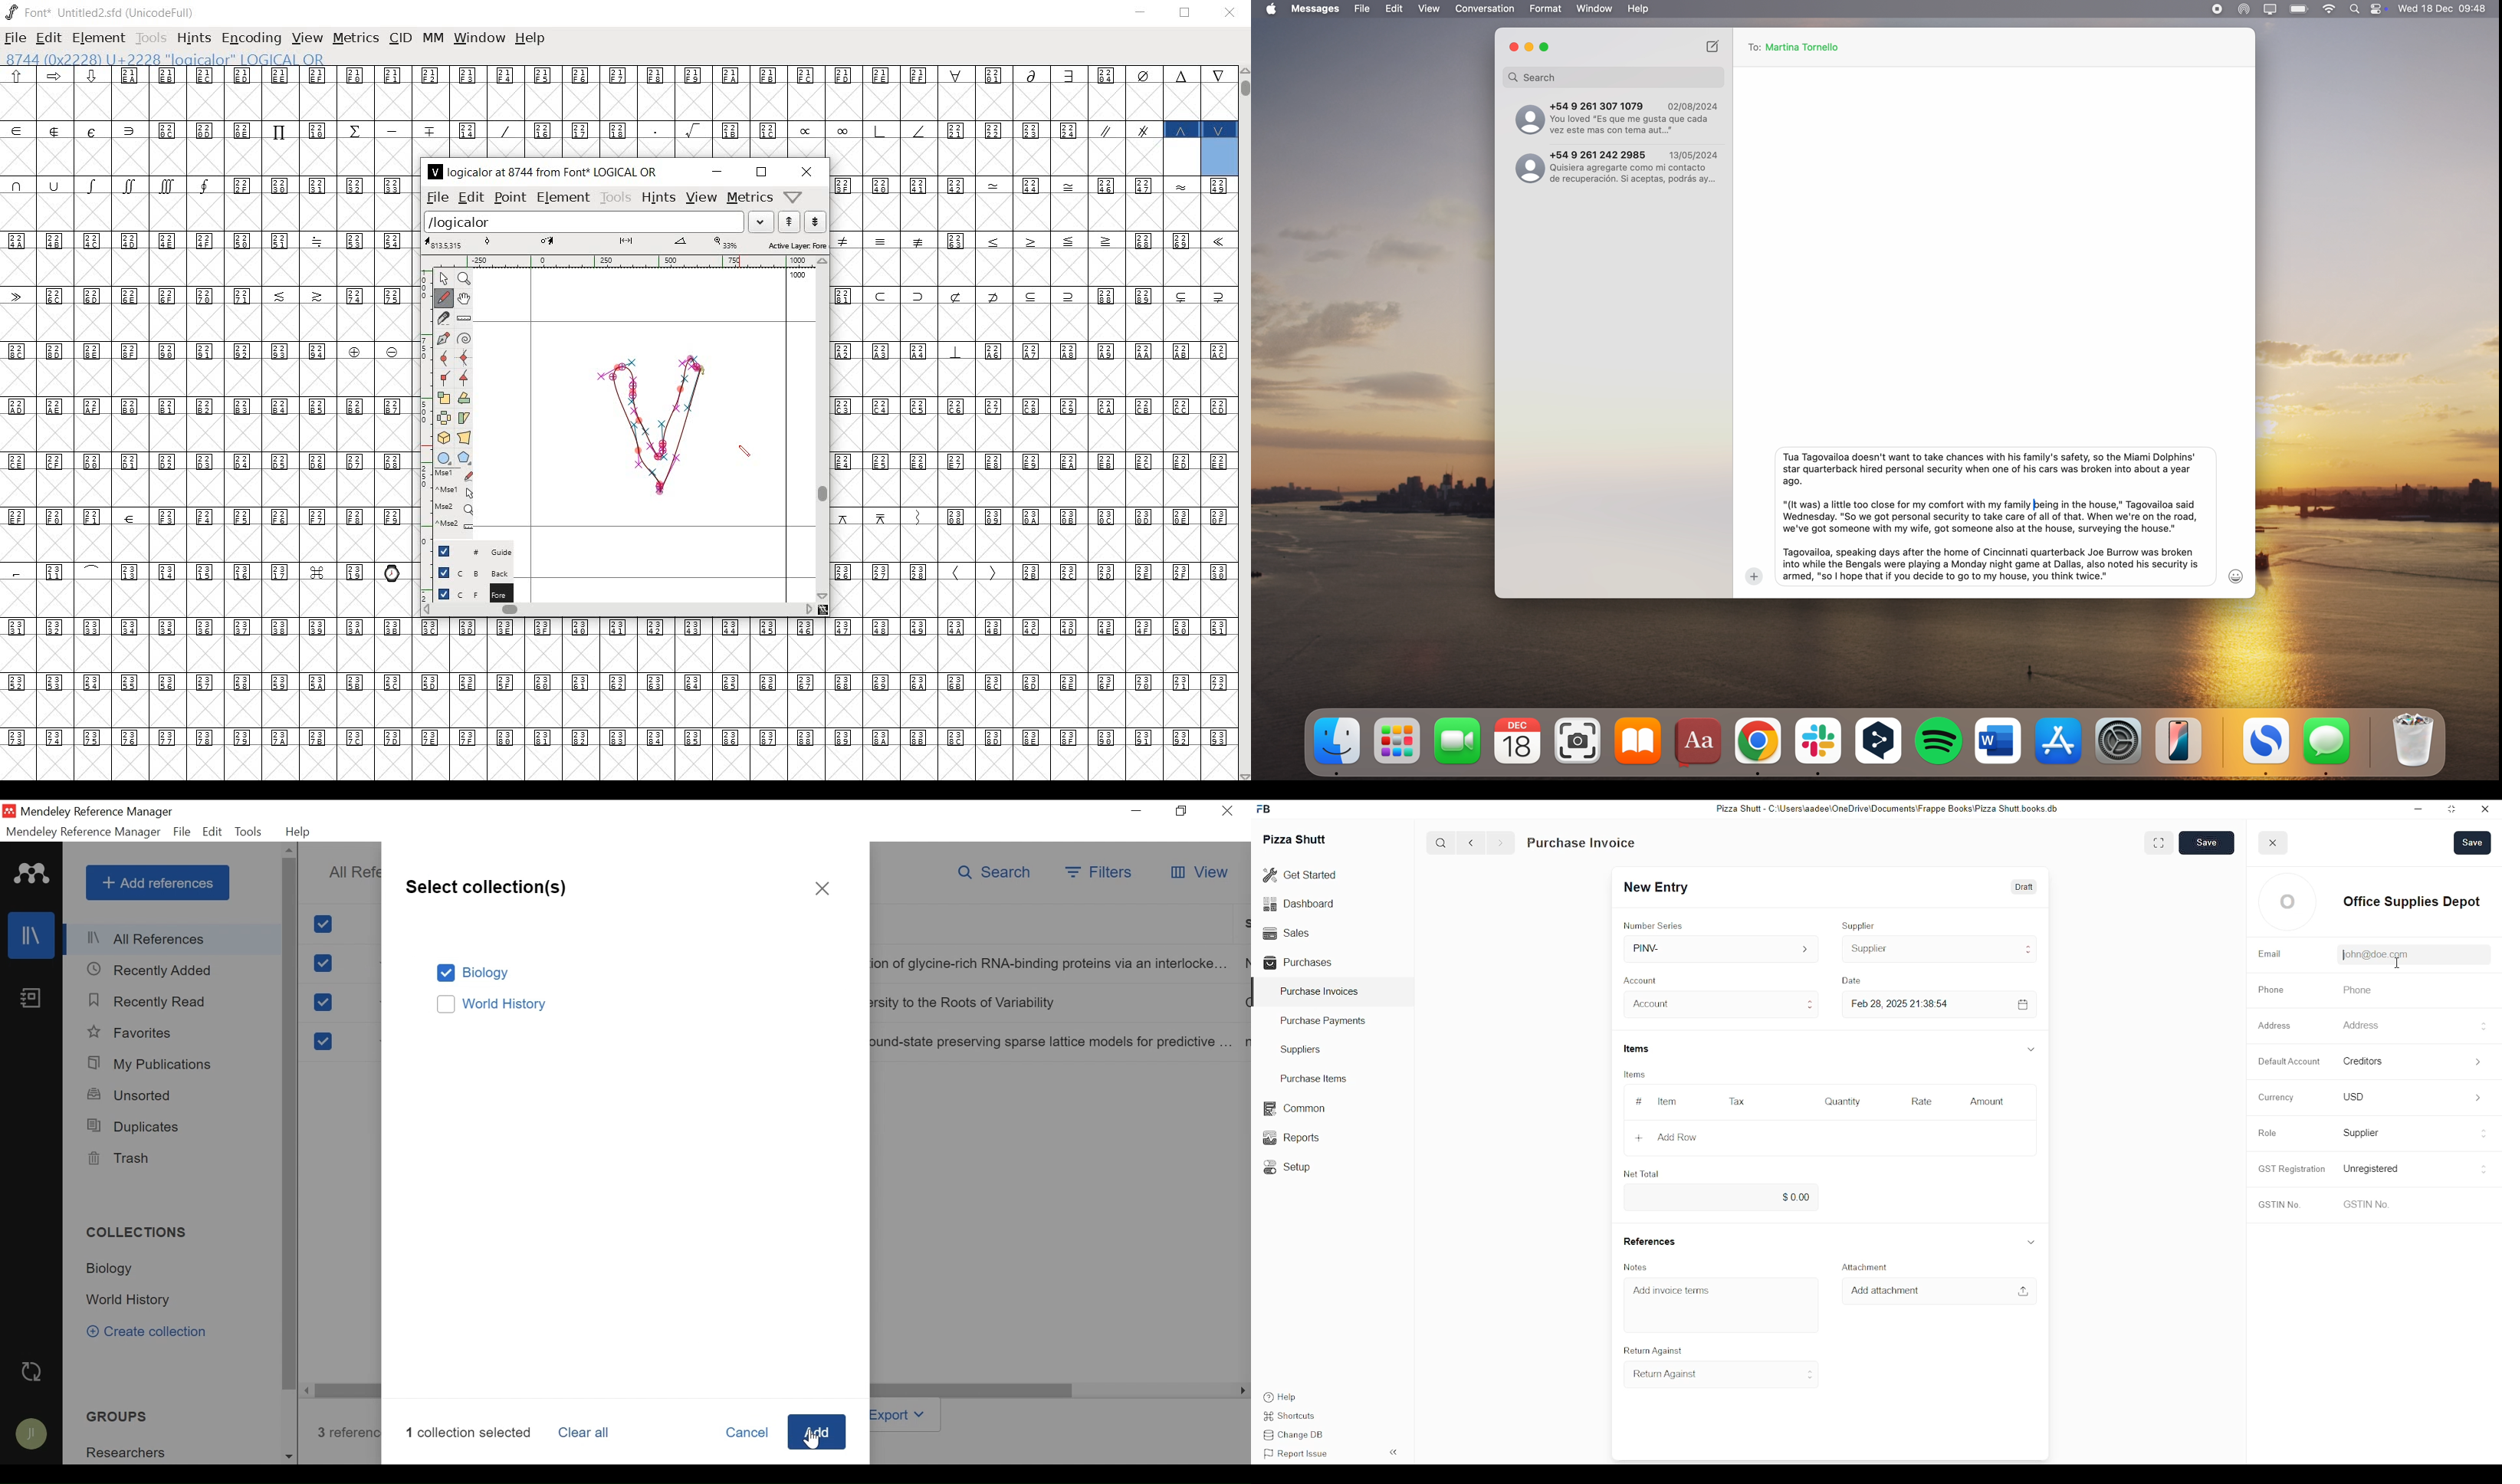 The width and height of the screenshot is (2520, 1484). Describe the element at coordinates (1198, 873) in the screenshot. I see `View` at that location.